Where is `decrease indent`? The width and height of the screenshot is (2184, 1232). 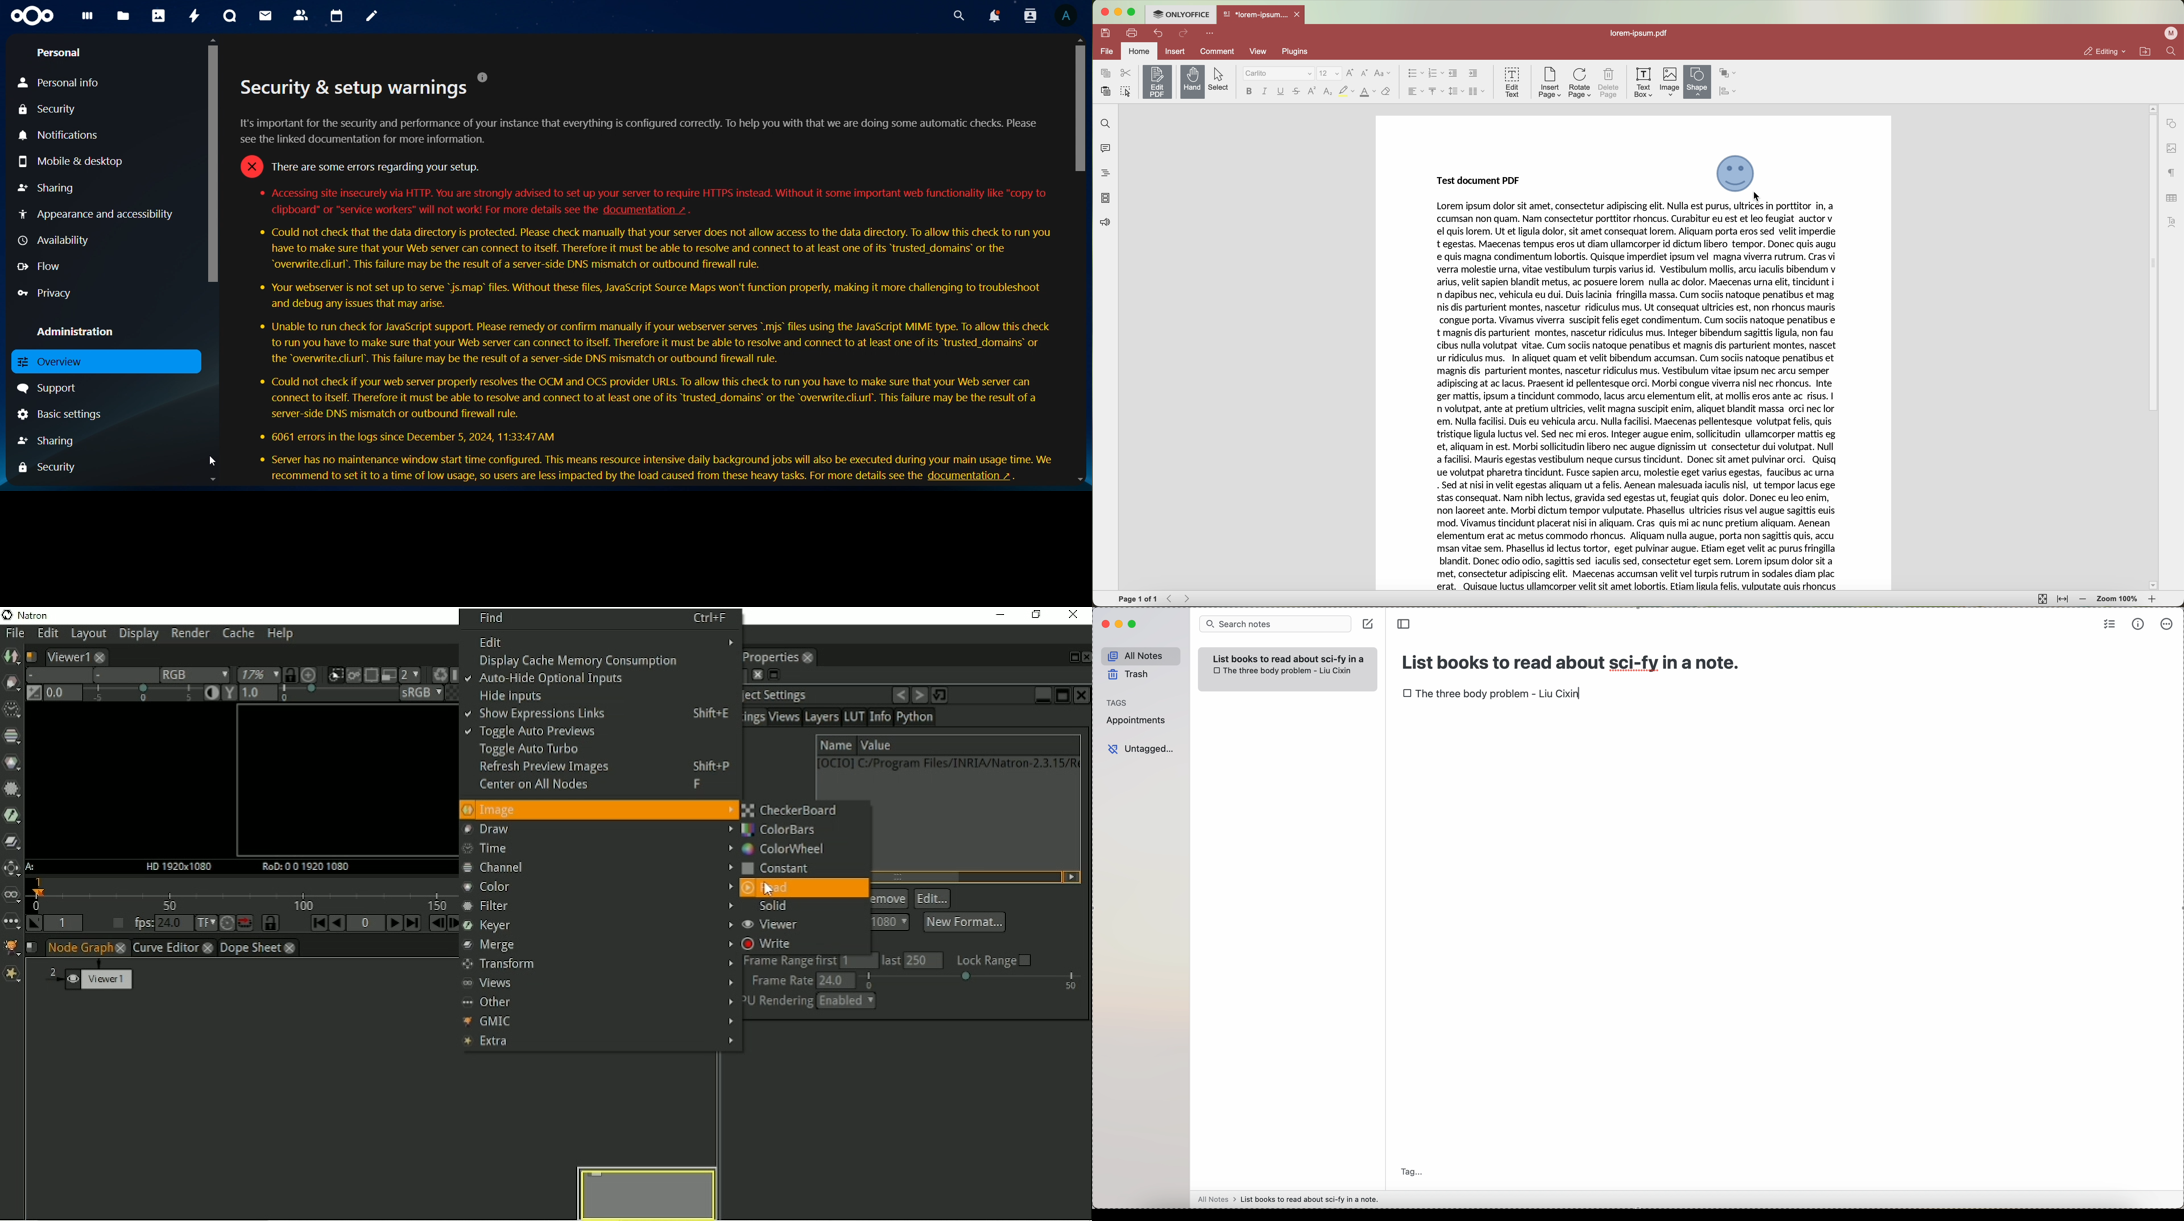 decrease indent is located at coordinates (1453, 73).